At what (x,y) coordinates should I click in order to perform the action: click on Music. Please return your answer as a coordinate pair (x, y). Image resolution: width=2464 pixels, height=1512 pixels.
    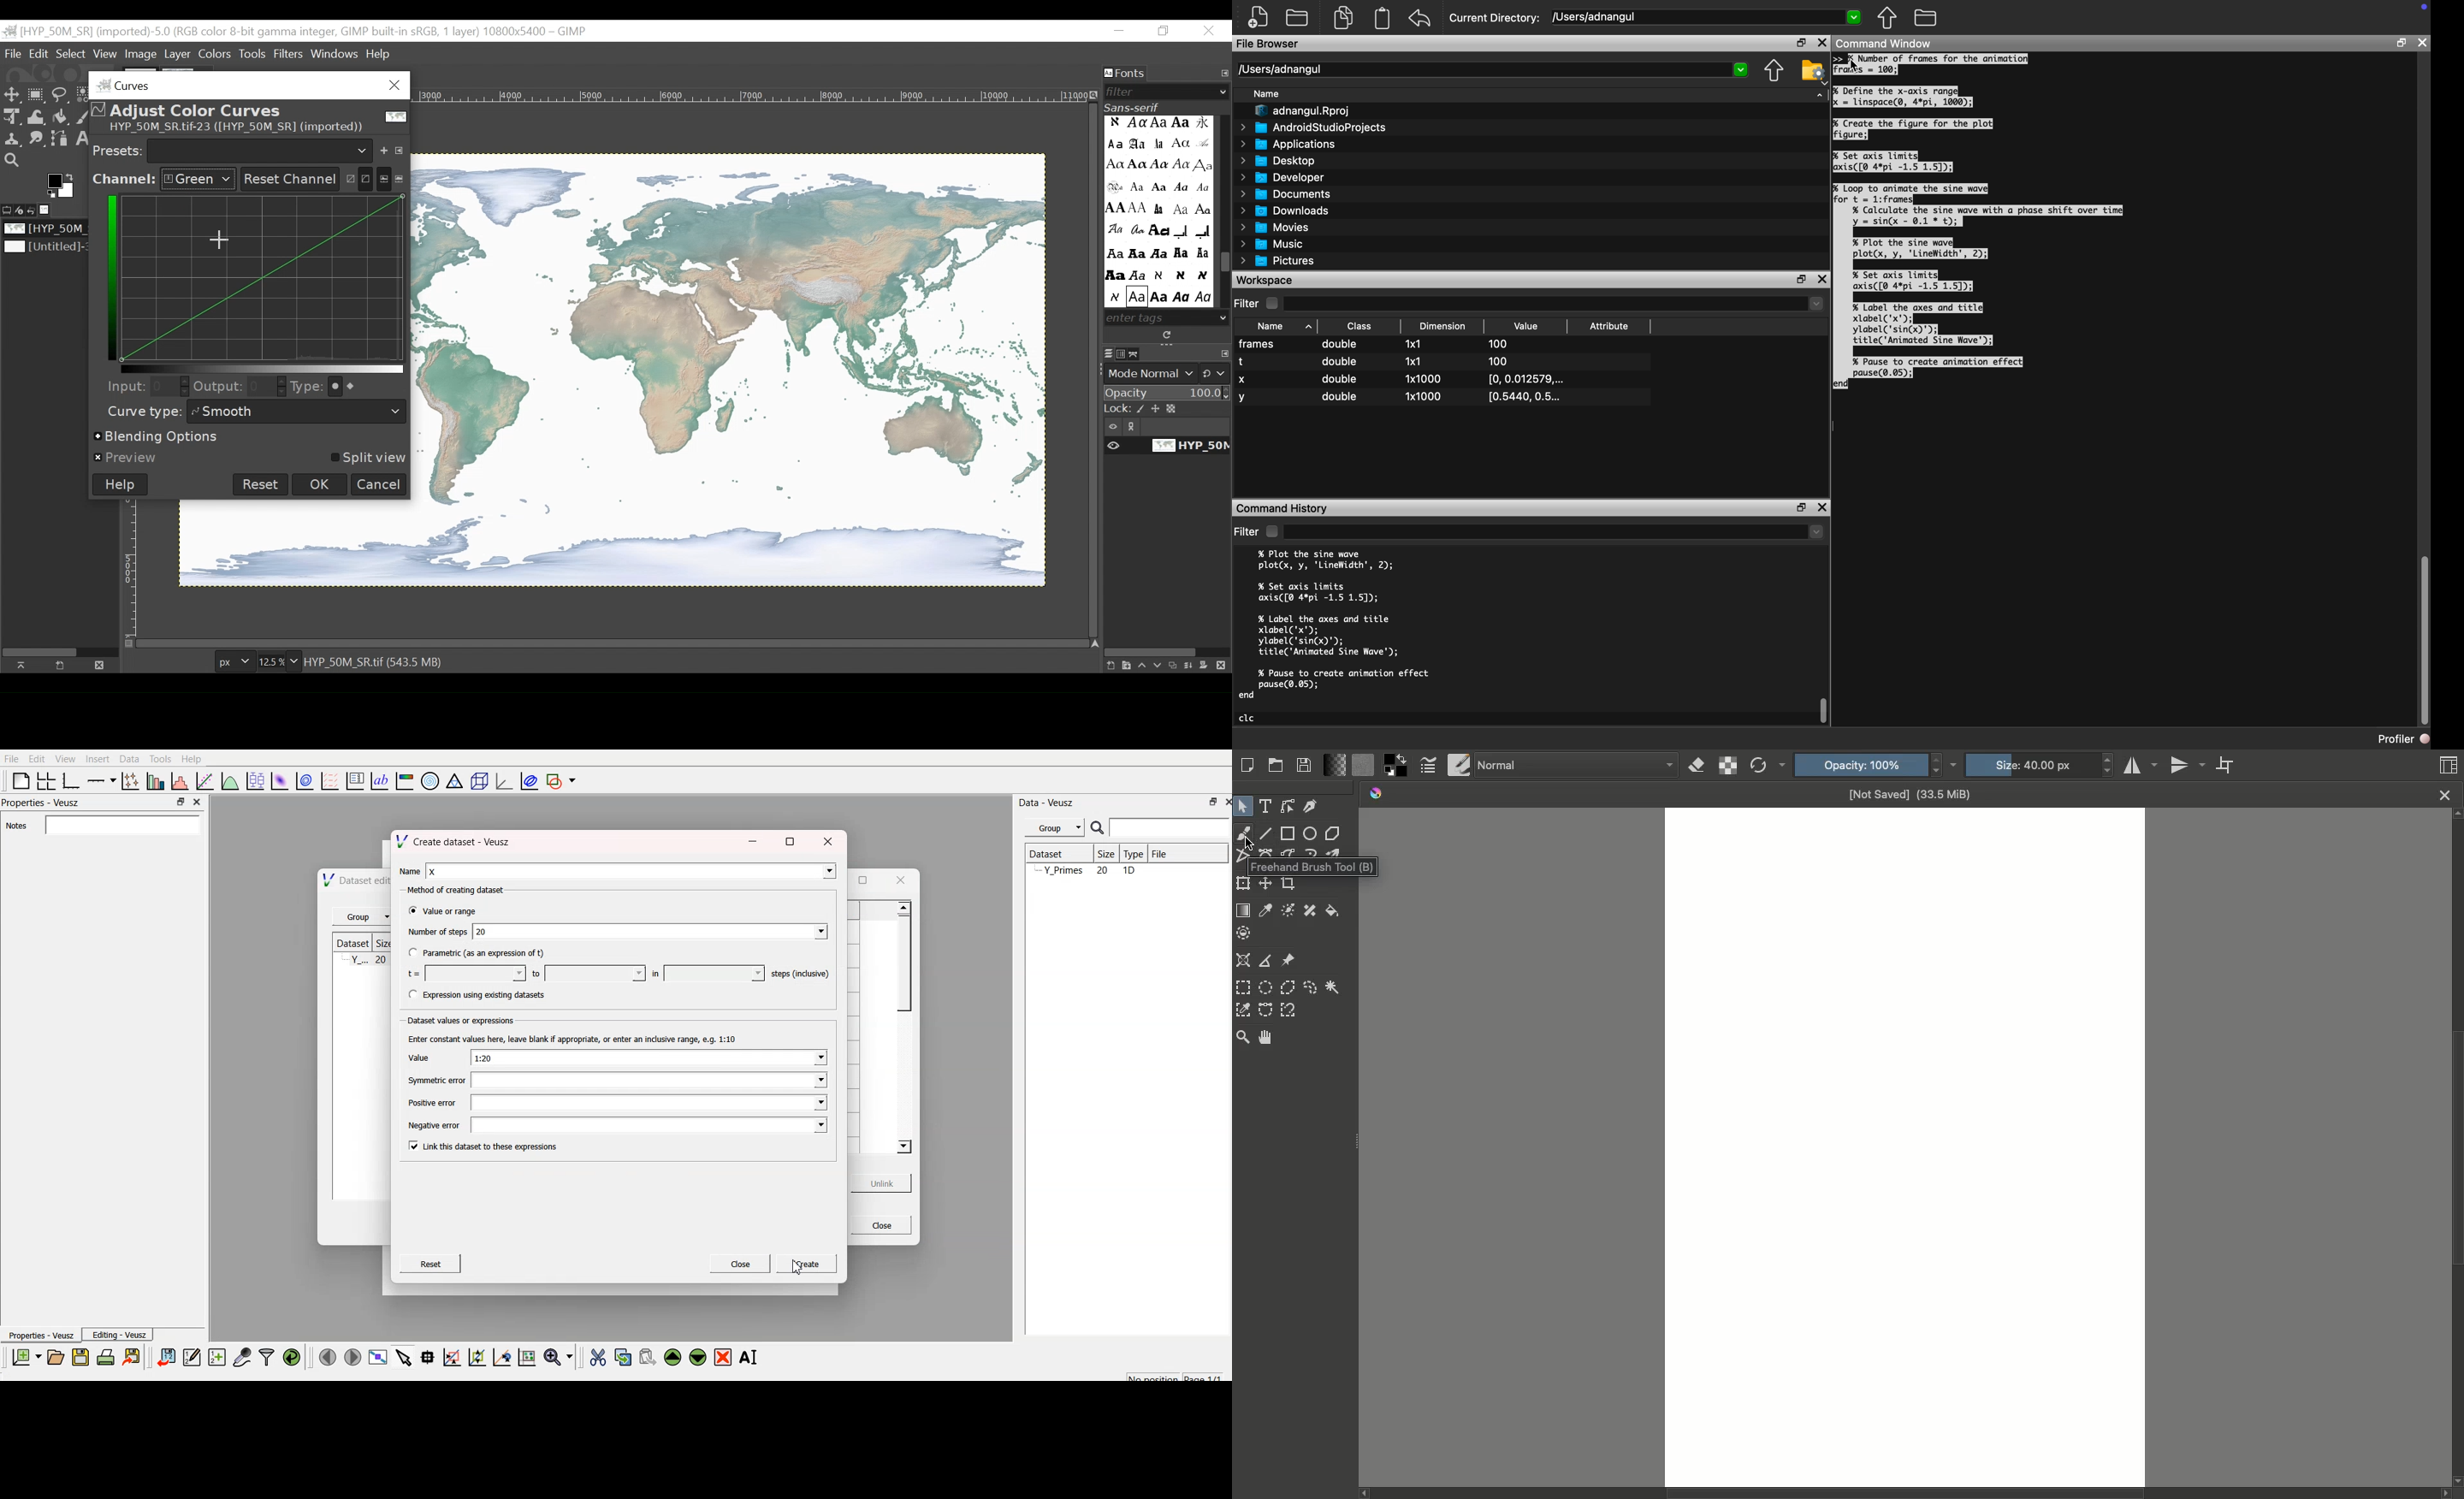
    Looking at the image, I should click on (1271, 244).